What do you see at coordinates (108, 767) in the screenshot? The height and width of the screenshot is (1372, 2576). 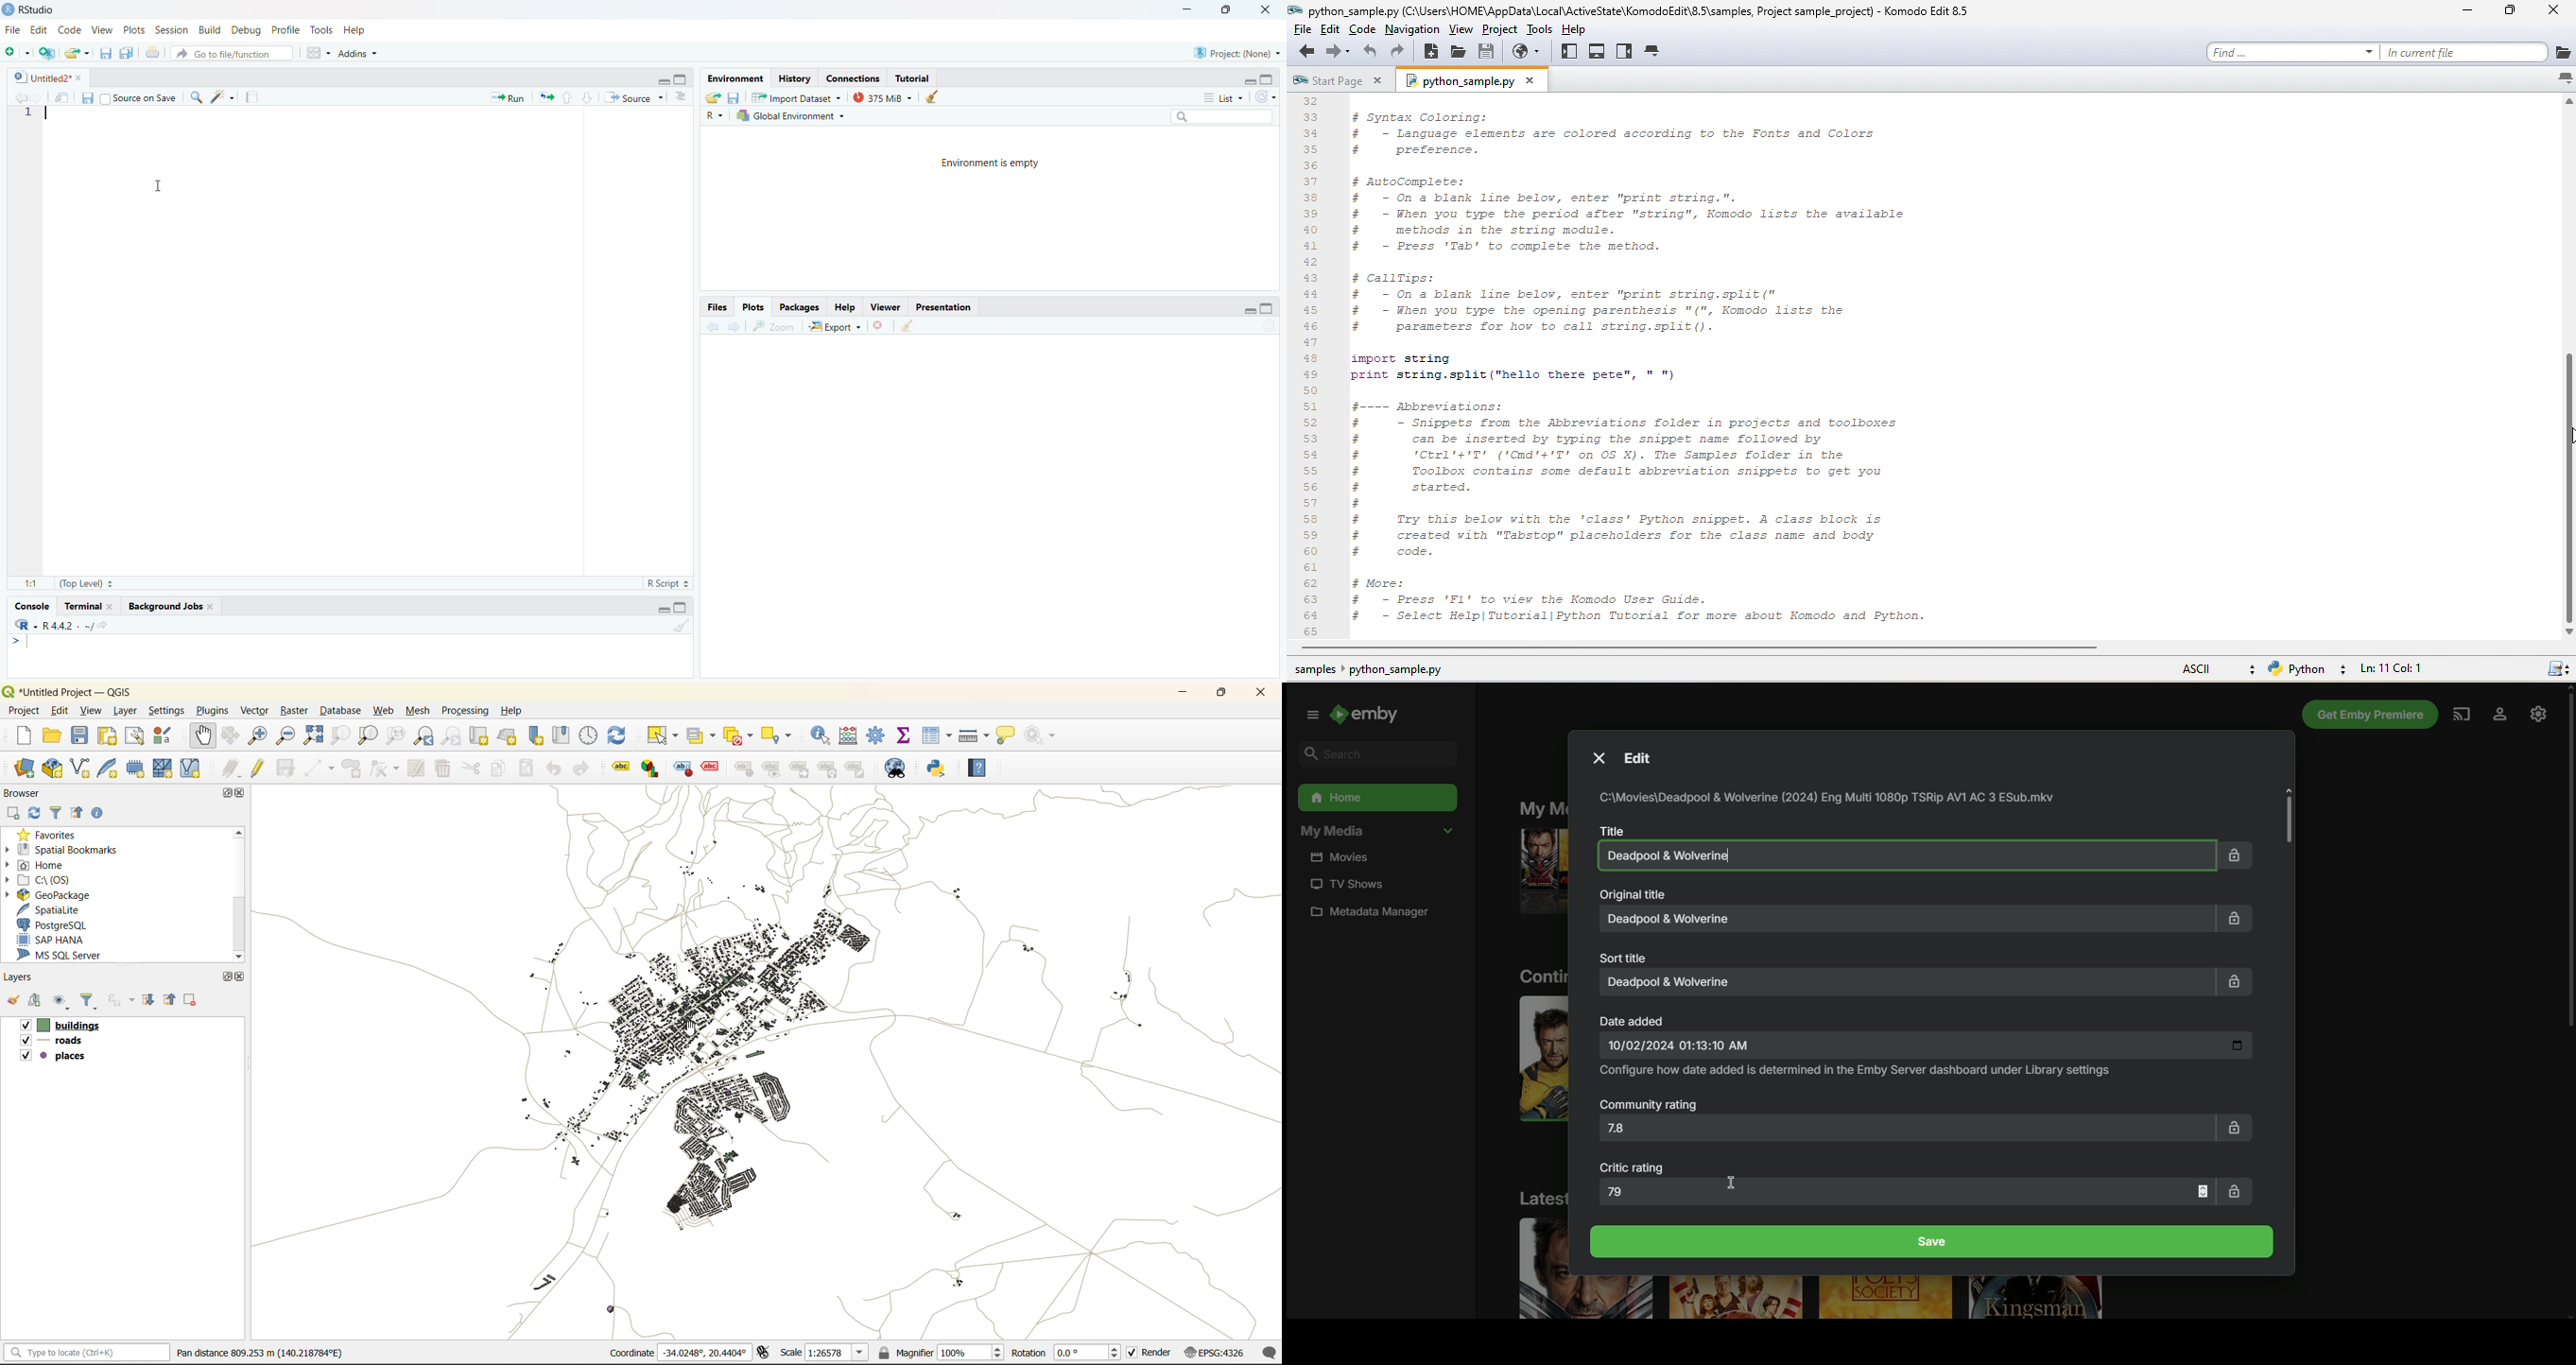 I see `new spatialite` at bounding box center [108, 767].